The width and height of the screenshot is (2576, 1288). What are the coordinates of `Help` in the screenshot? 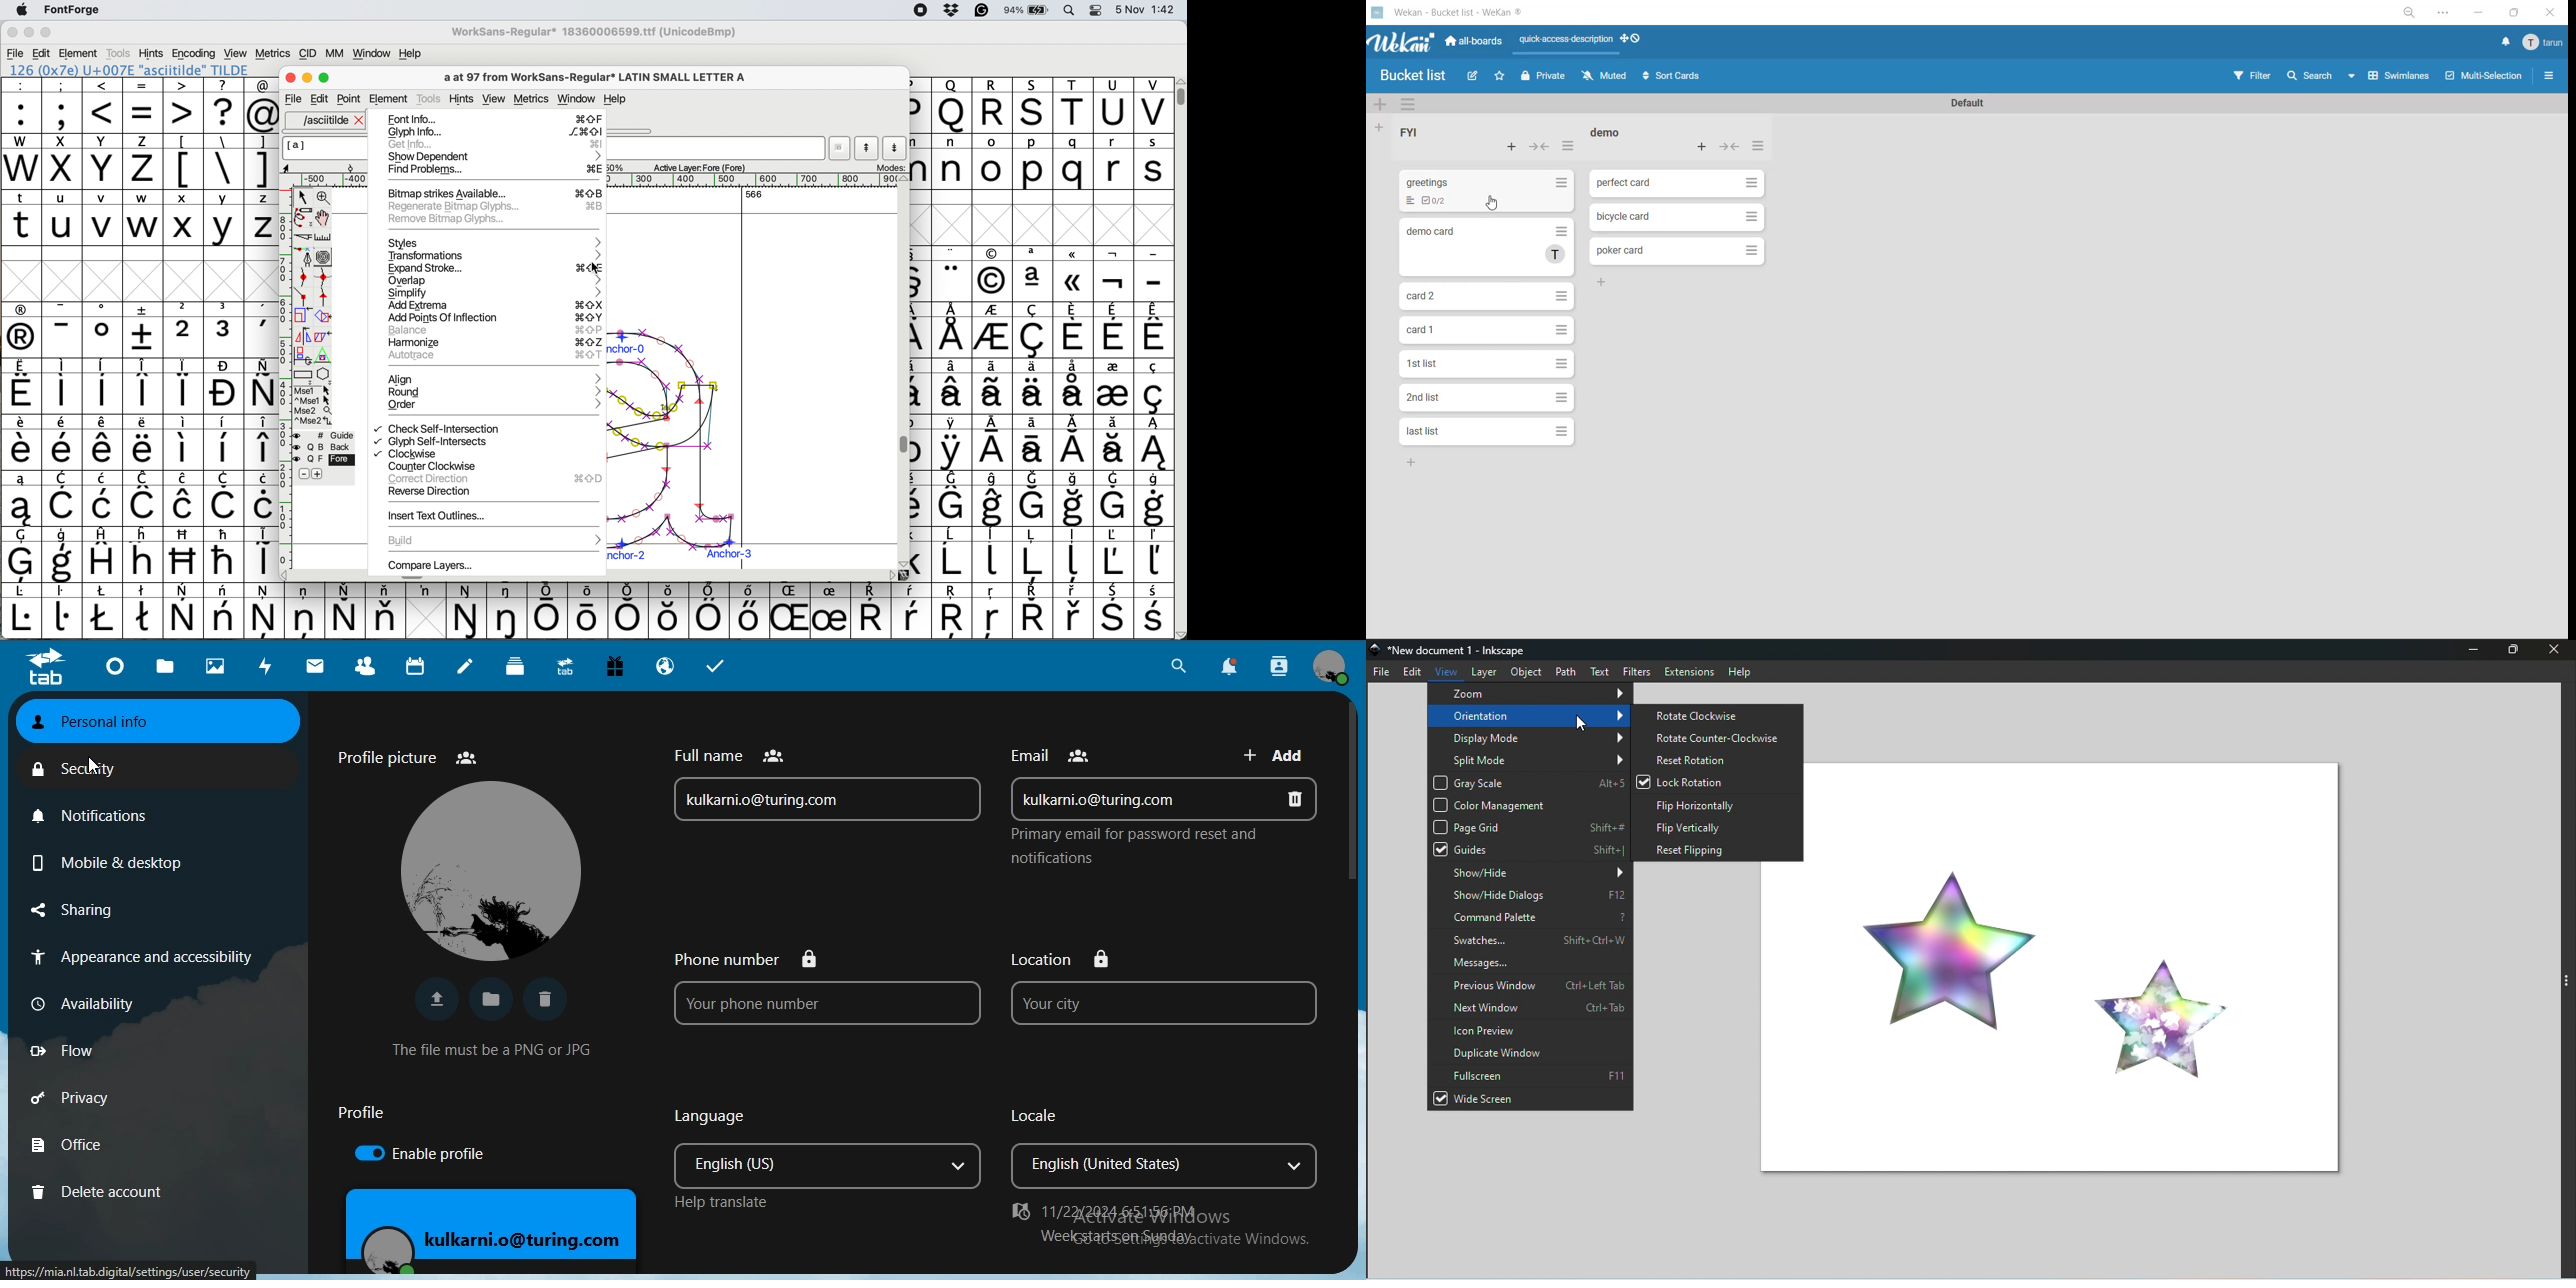 It's located at (615, 100).